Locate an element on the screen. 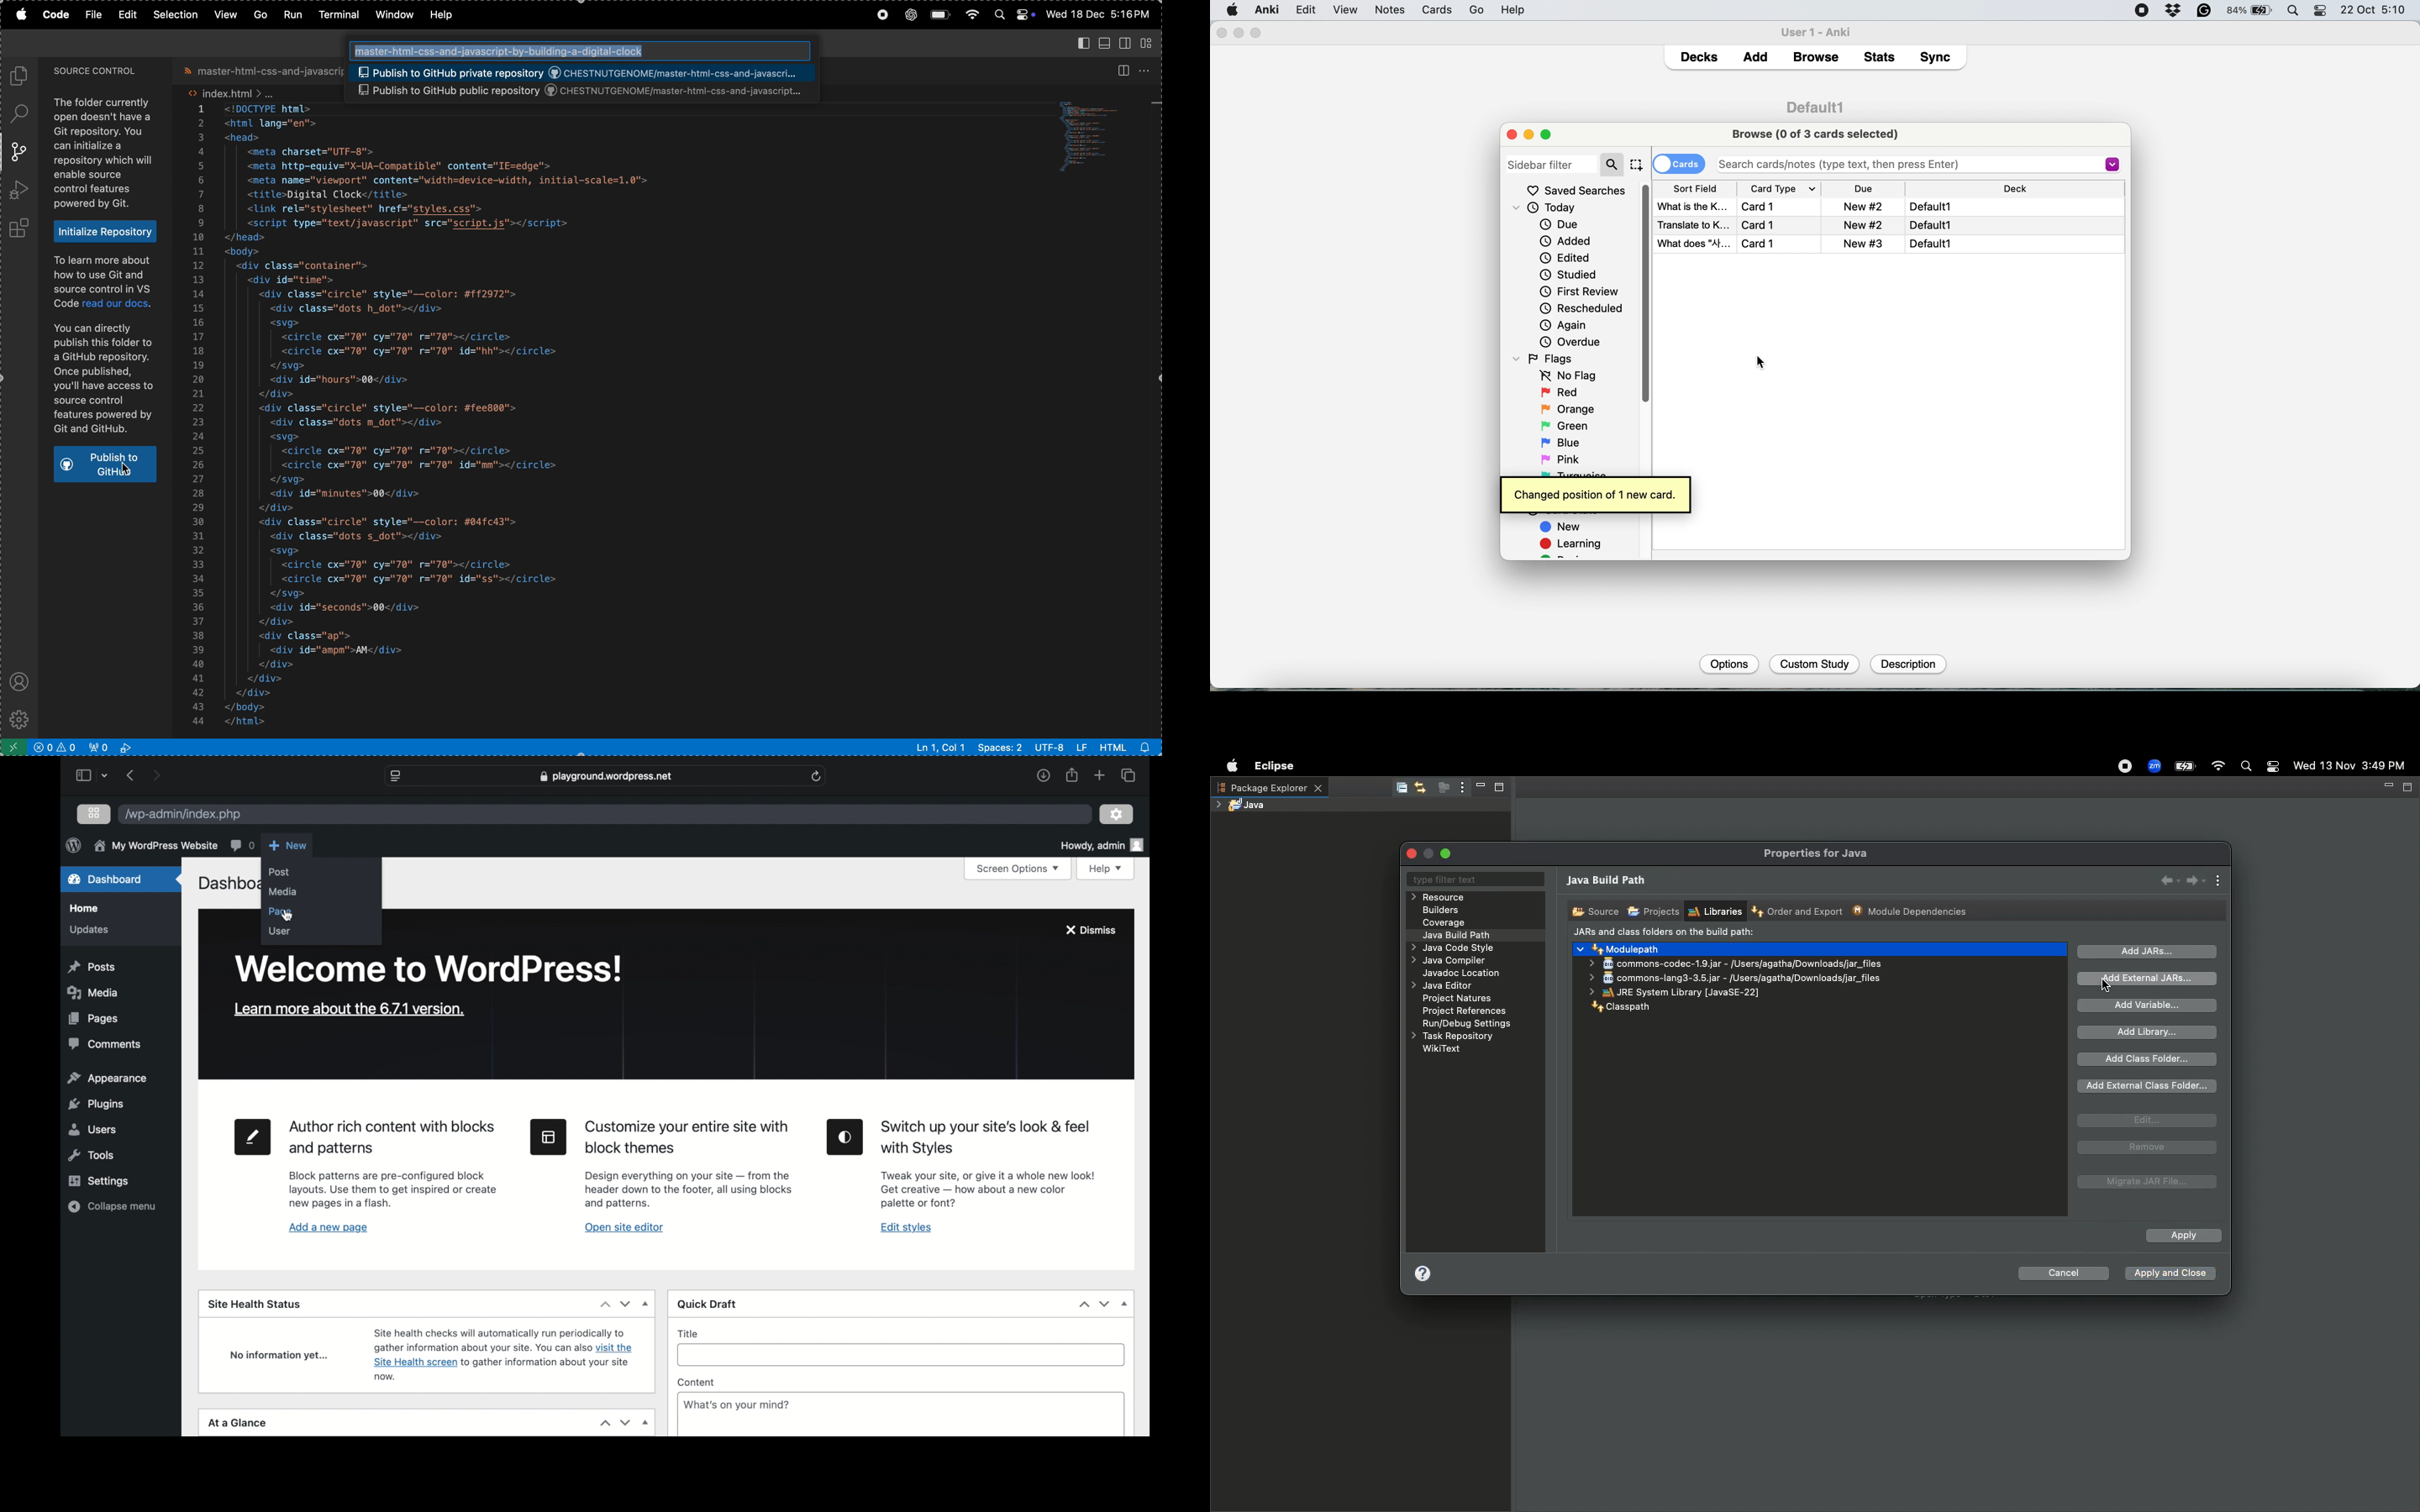 This screenshot has height=1512, width=2436. downloads is located at coordinates (1043, 775).